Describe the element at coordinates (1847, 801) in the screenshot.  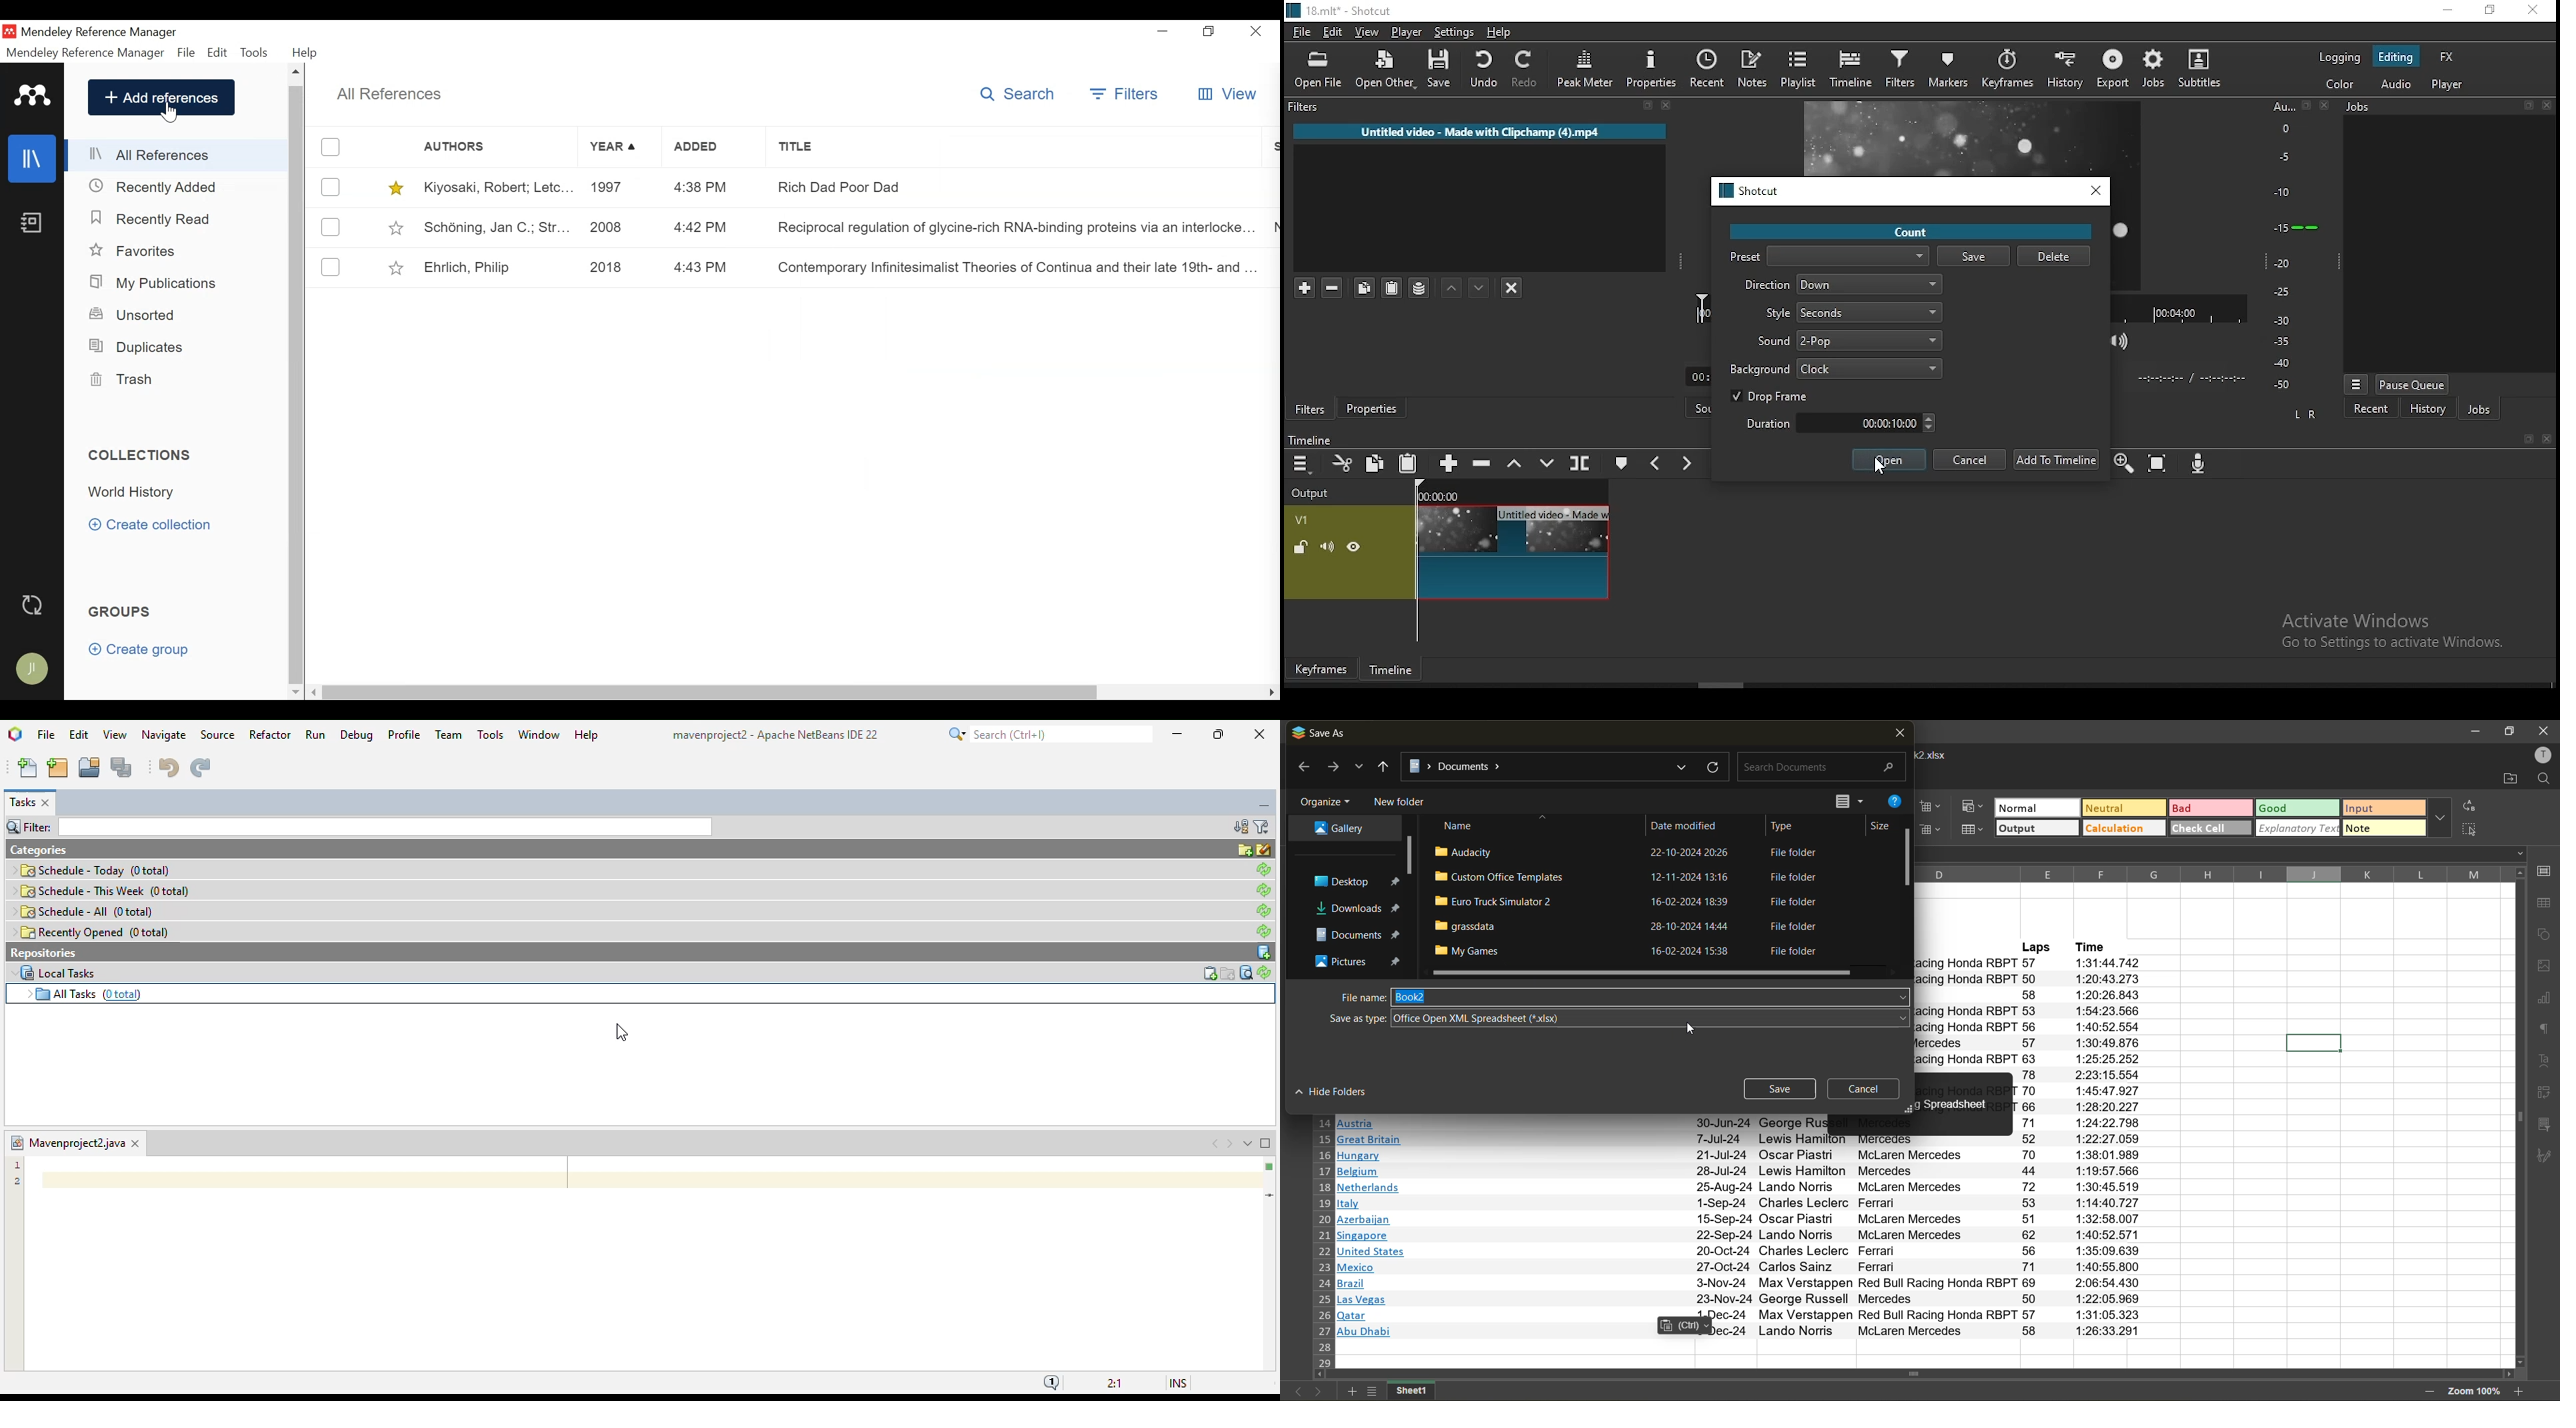
I see `view` at that location.